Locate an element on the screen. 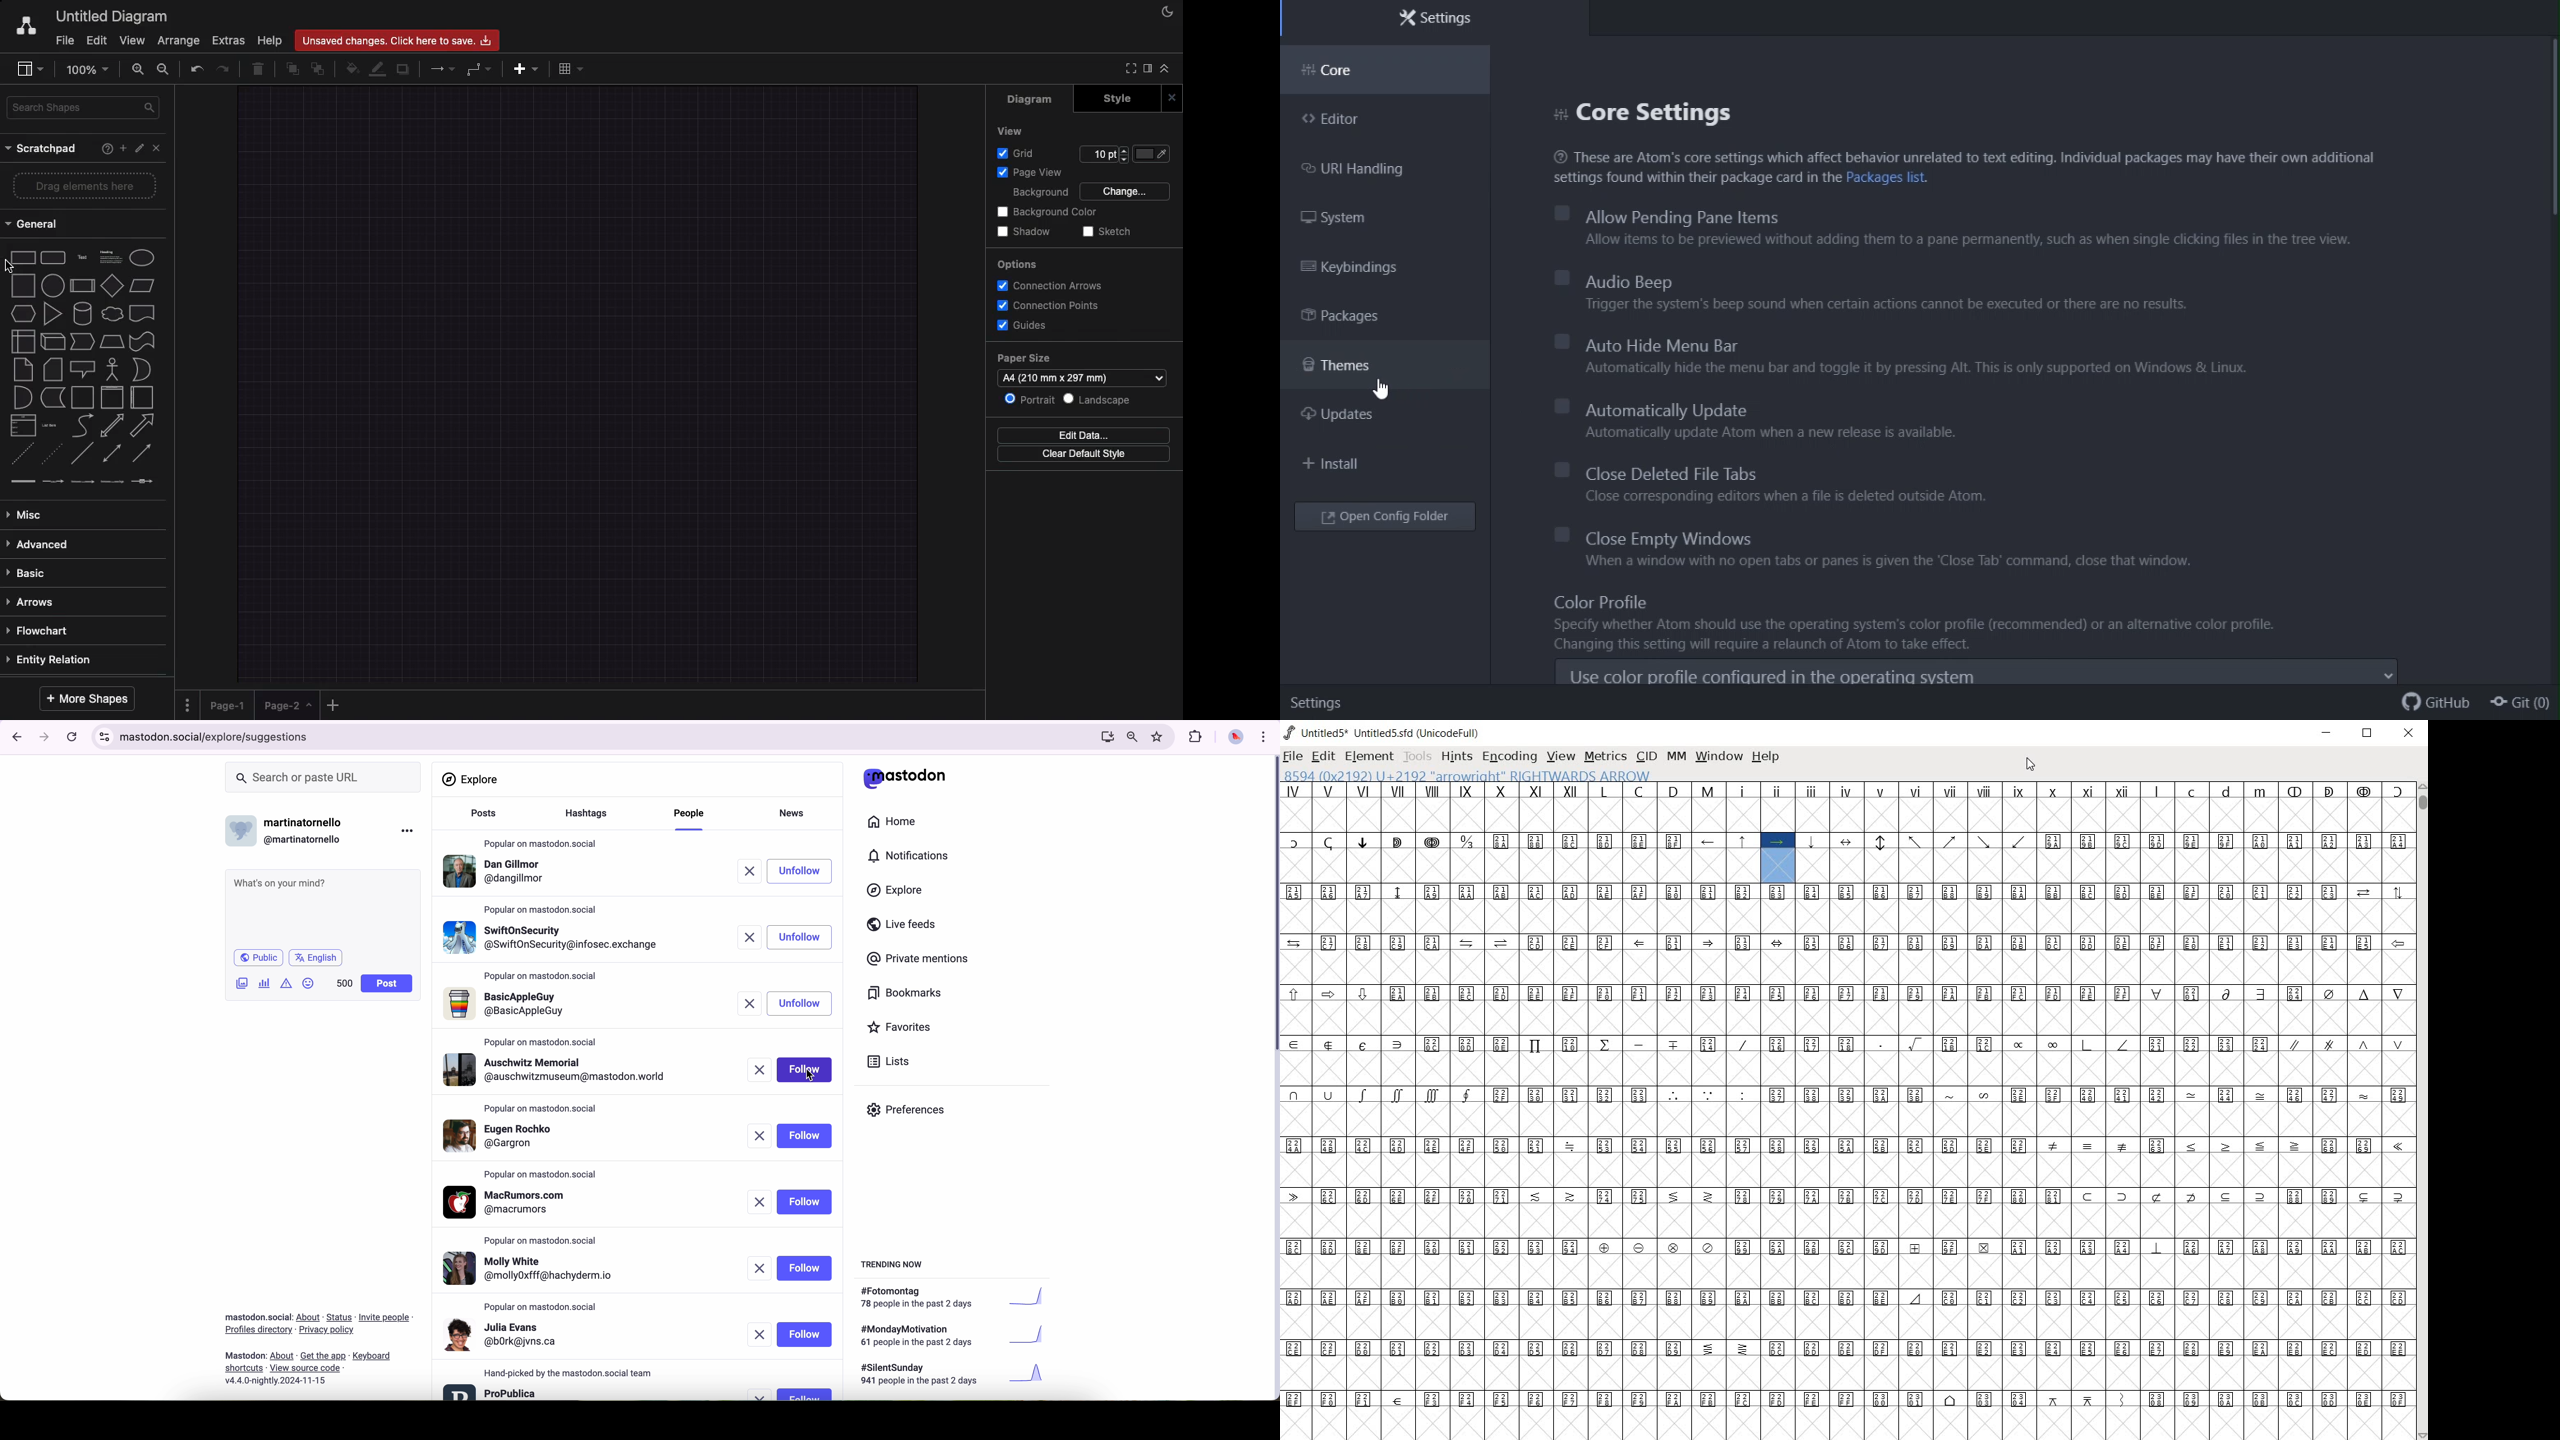  line is located at coordinates (82, 453).